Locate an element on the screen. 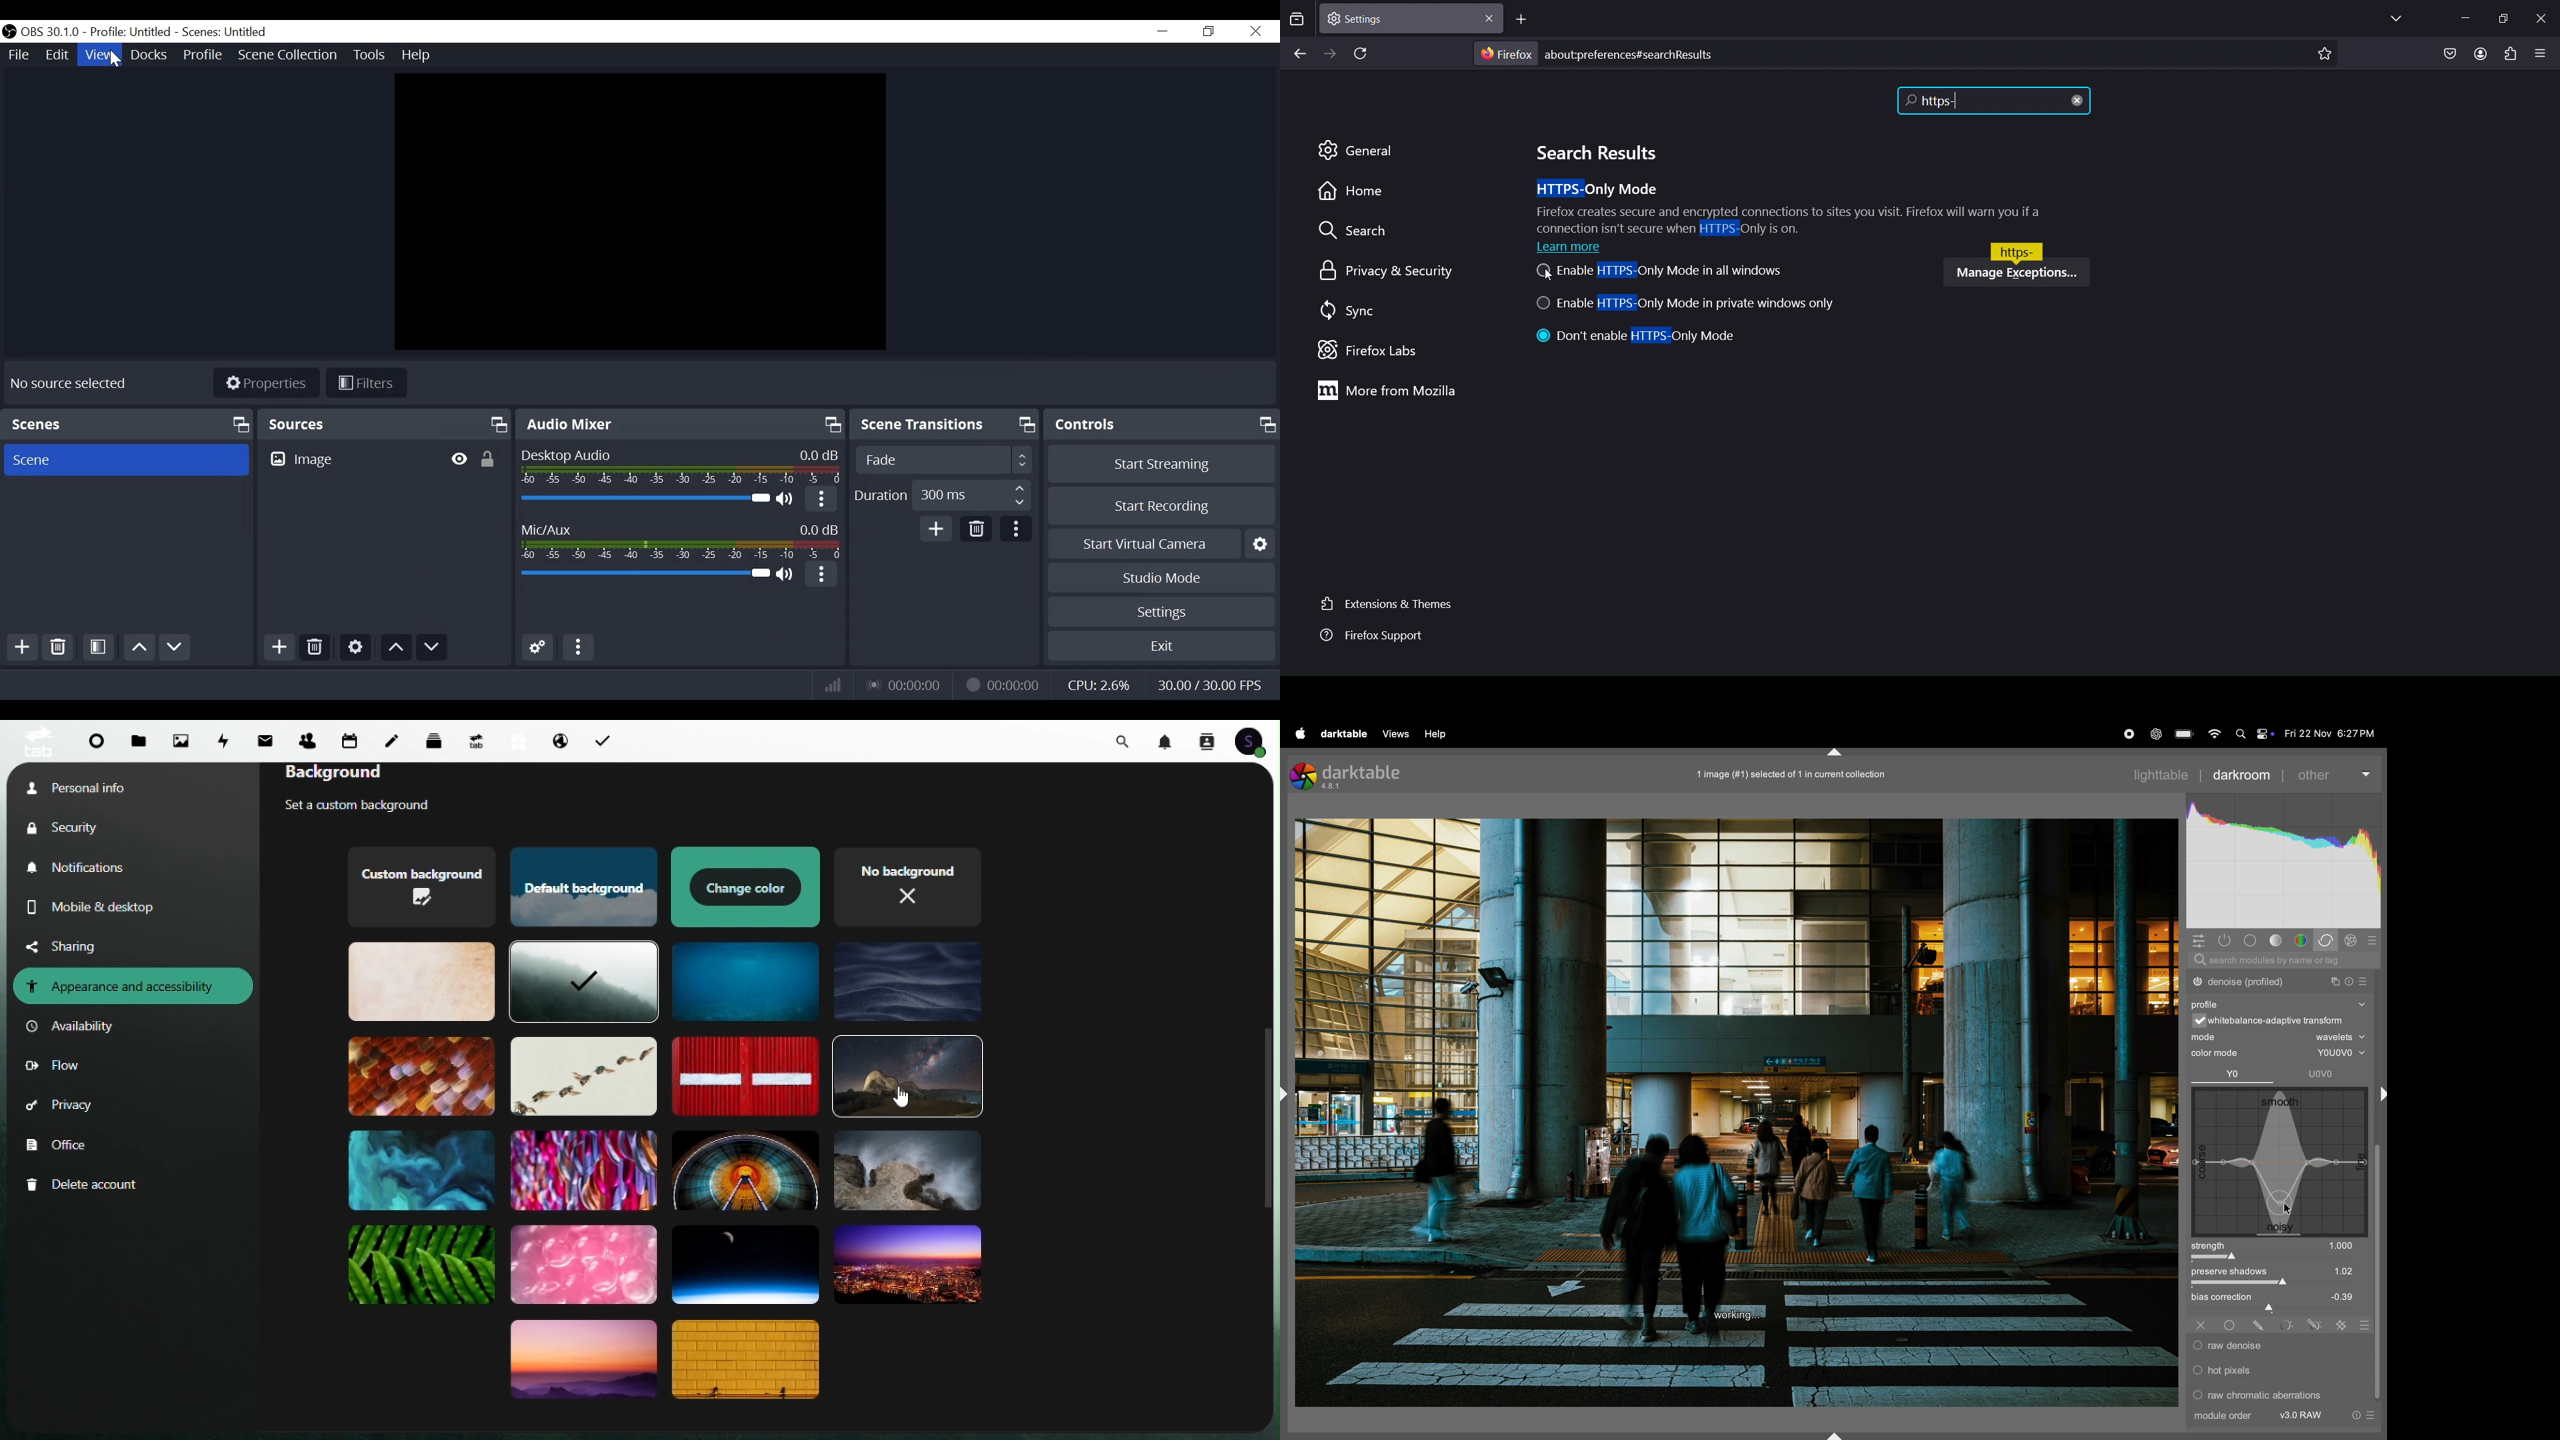 The height and width of the screenshot is (1456, 2576). Themes is located at coordinates (582, 984).